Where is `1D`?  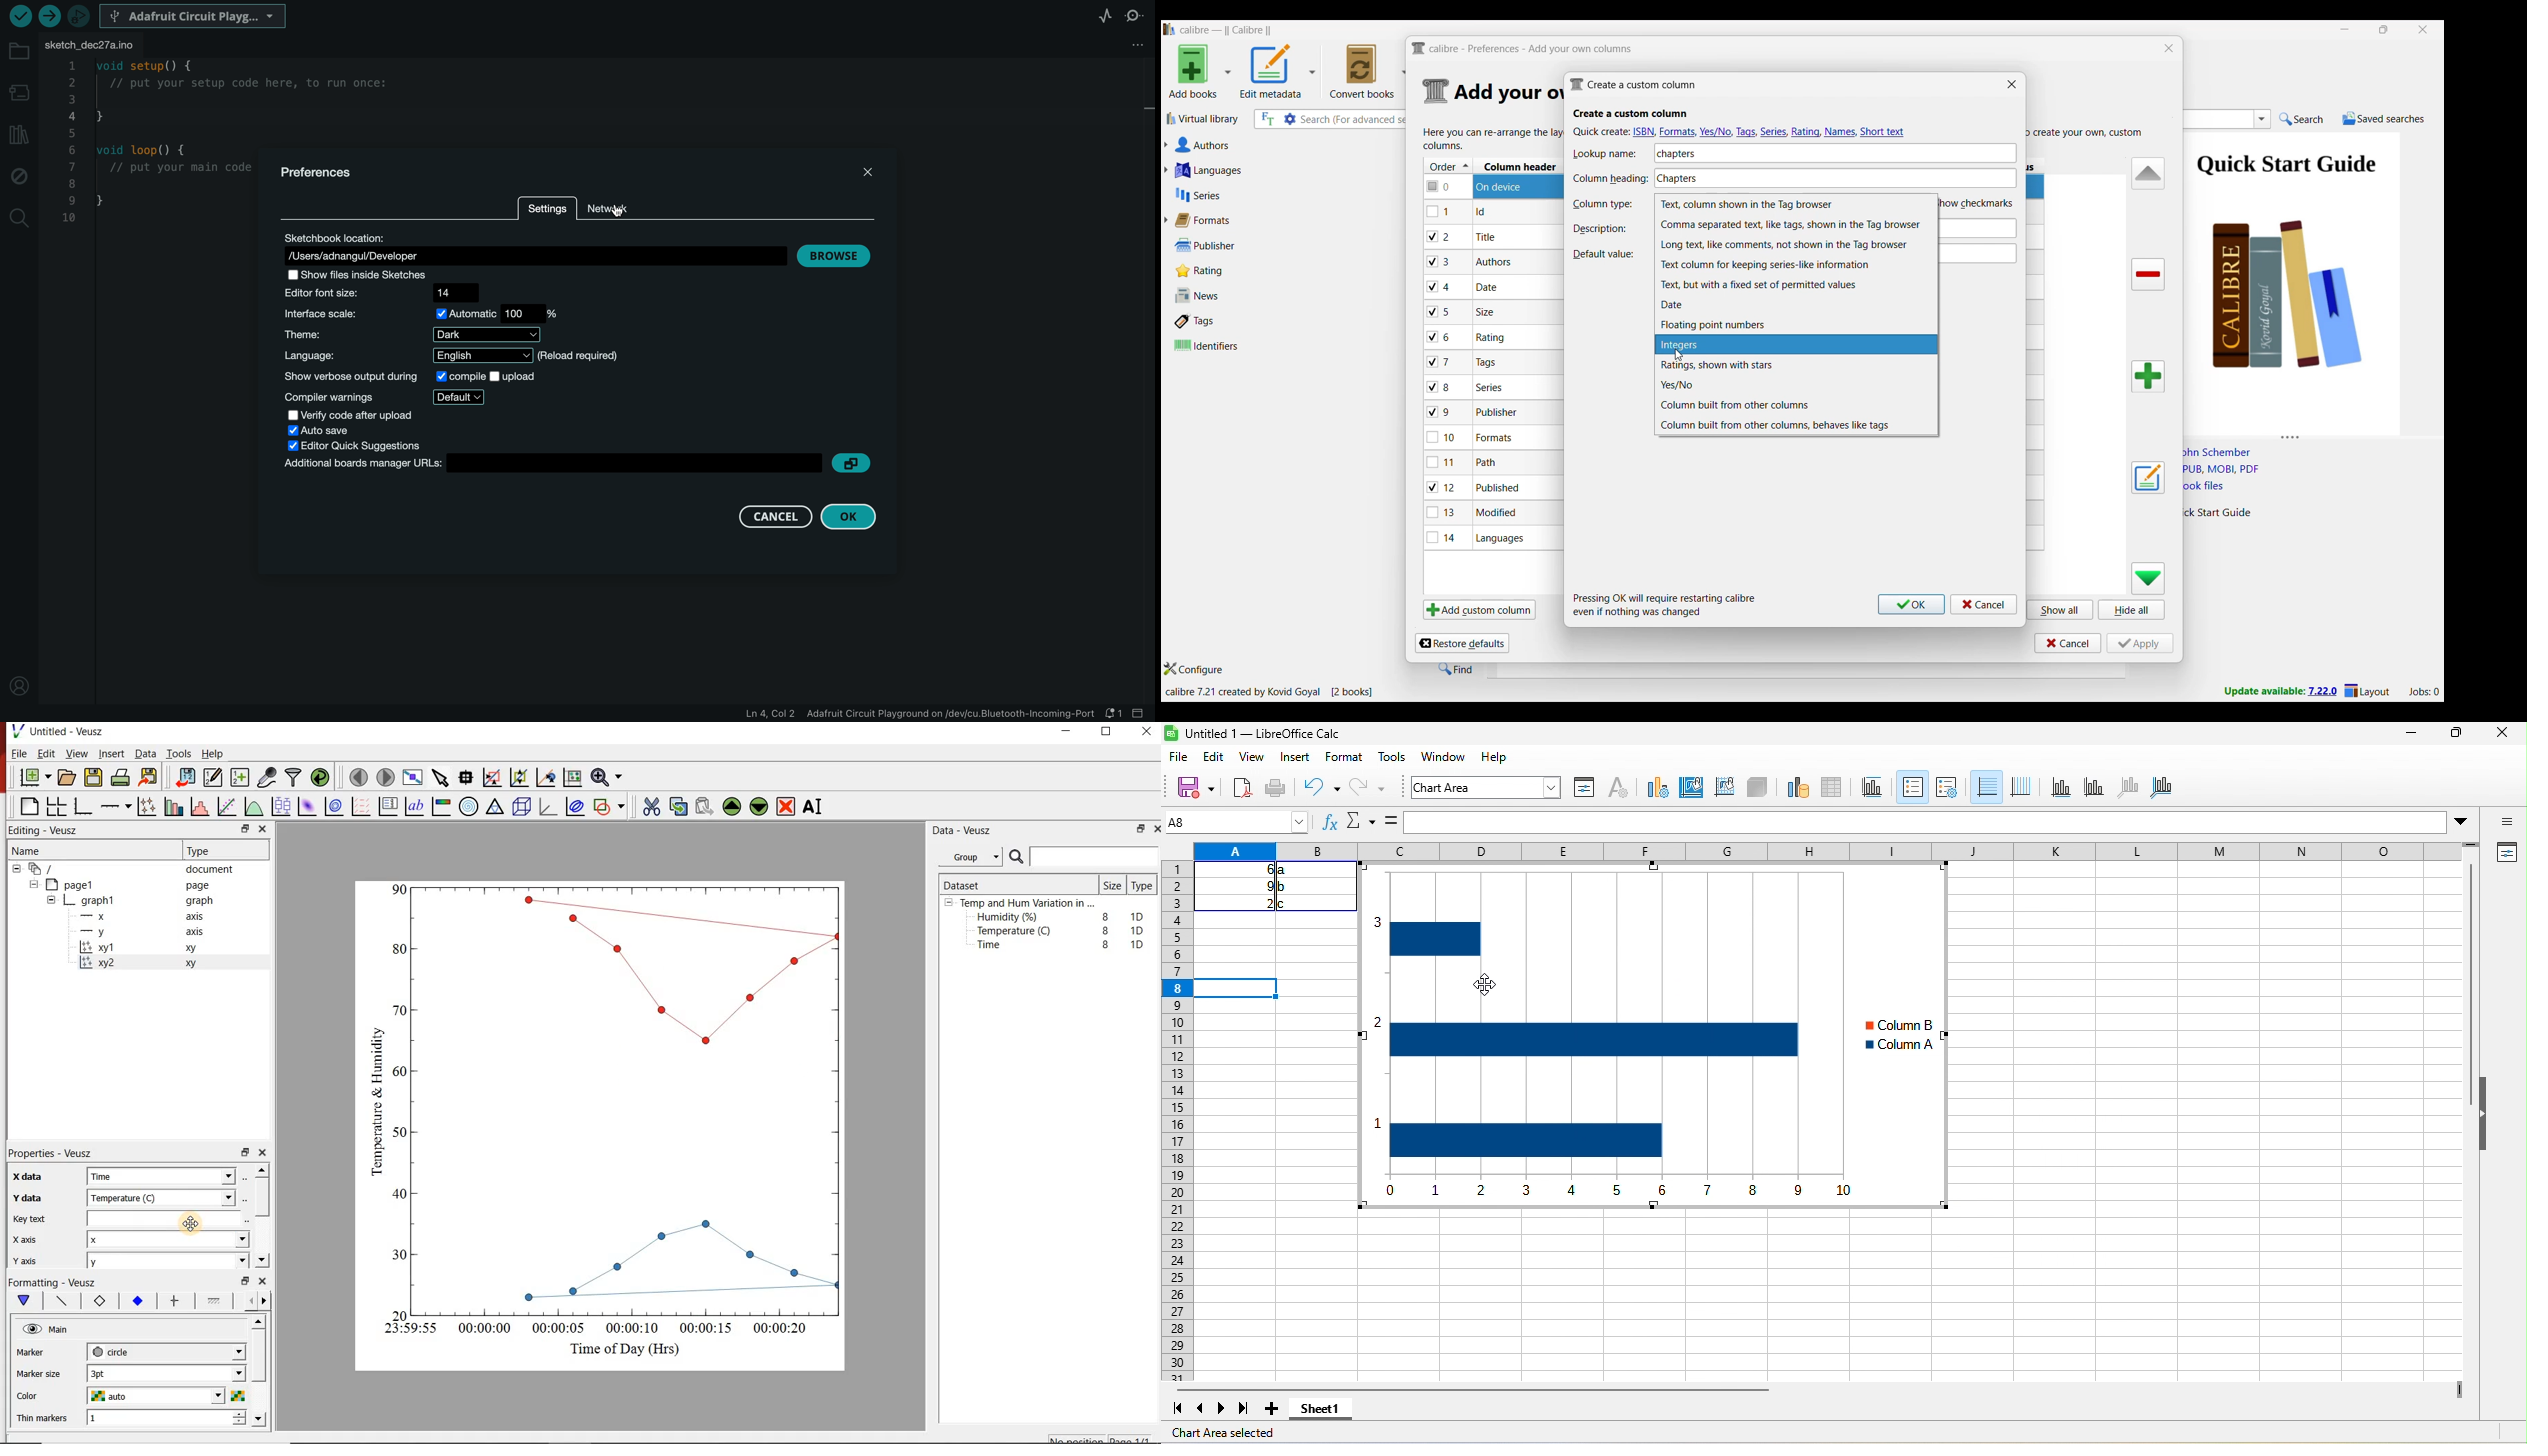 1D is located at coordinates (1142, 930).